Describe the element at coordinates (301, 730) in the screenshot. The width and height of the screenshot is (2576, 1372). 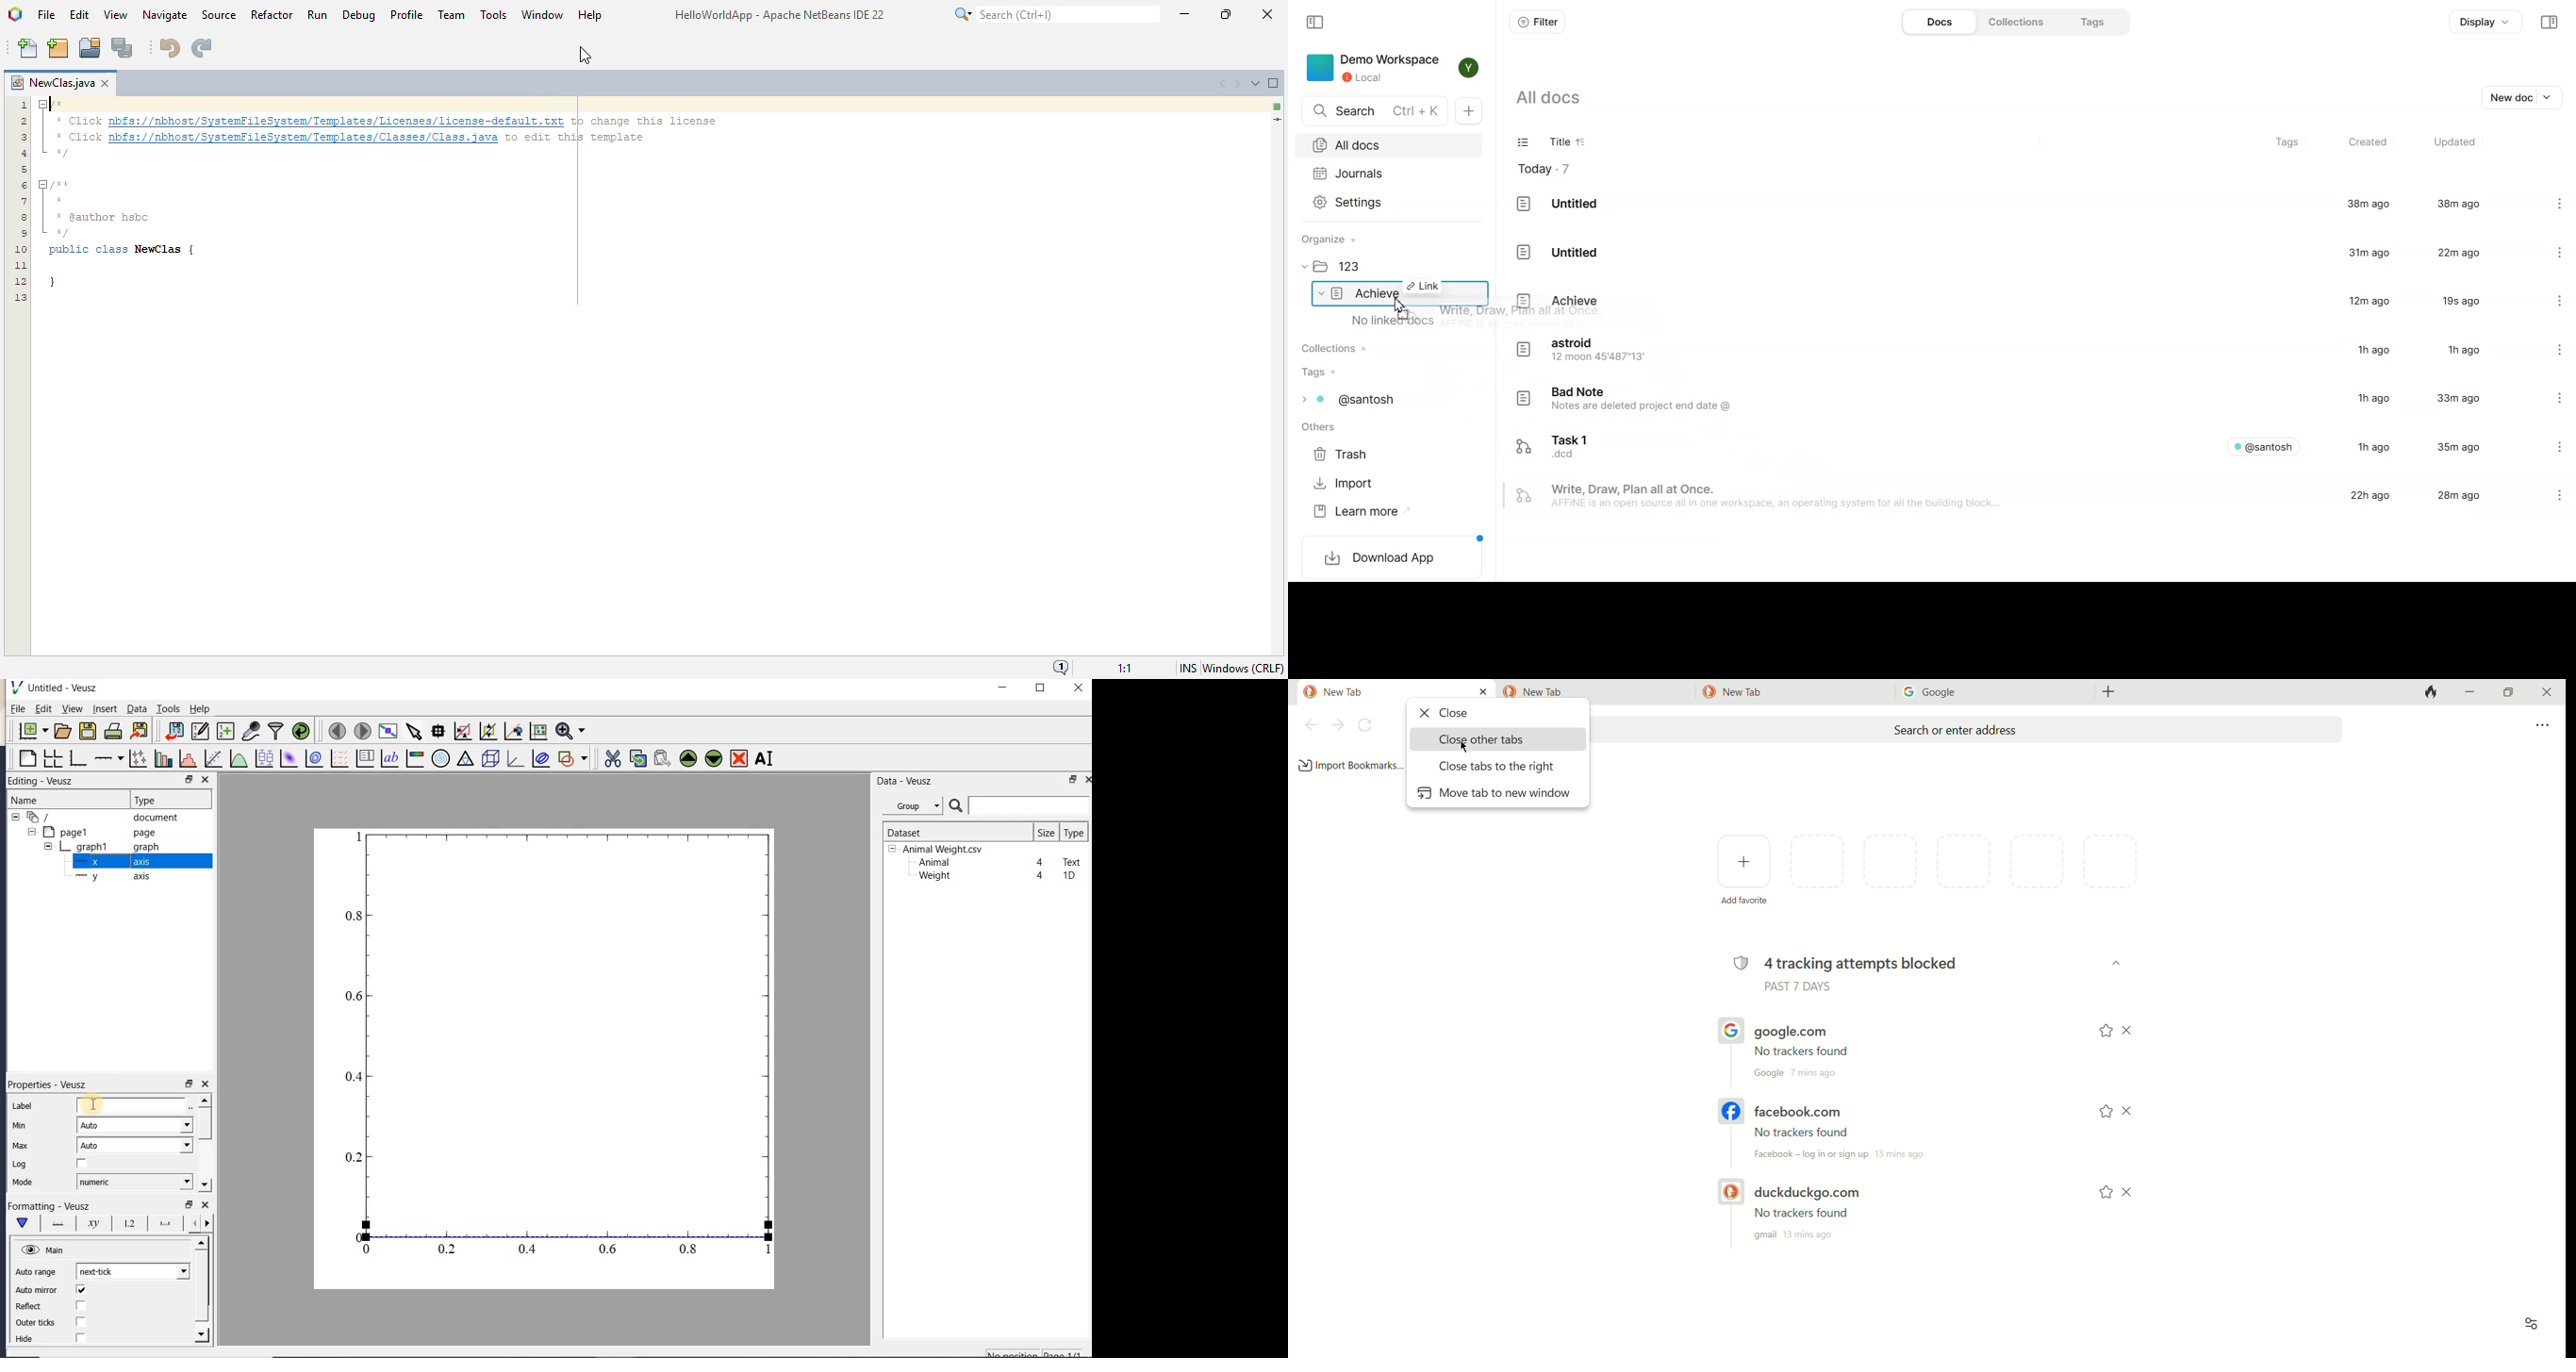
I see `reload linked datasets` at that location.